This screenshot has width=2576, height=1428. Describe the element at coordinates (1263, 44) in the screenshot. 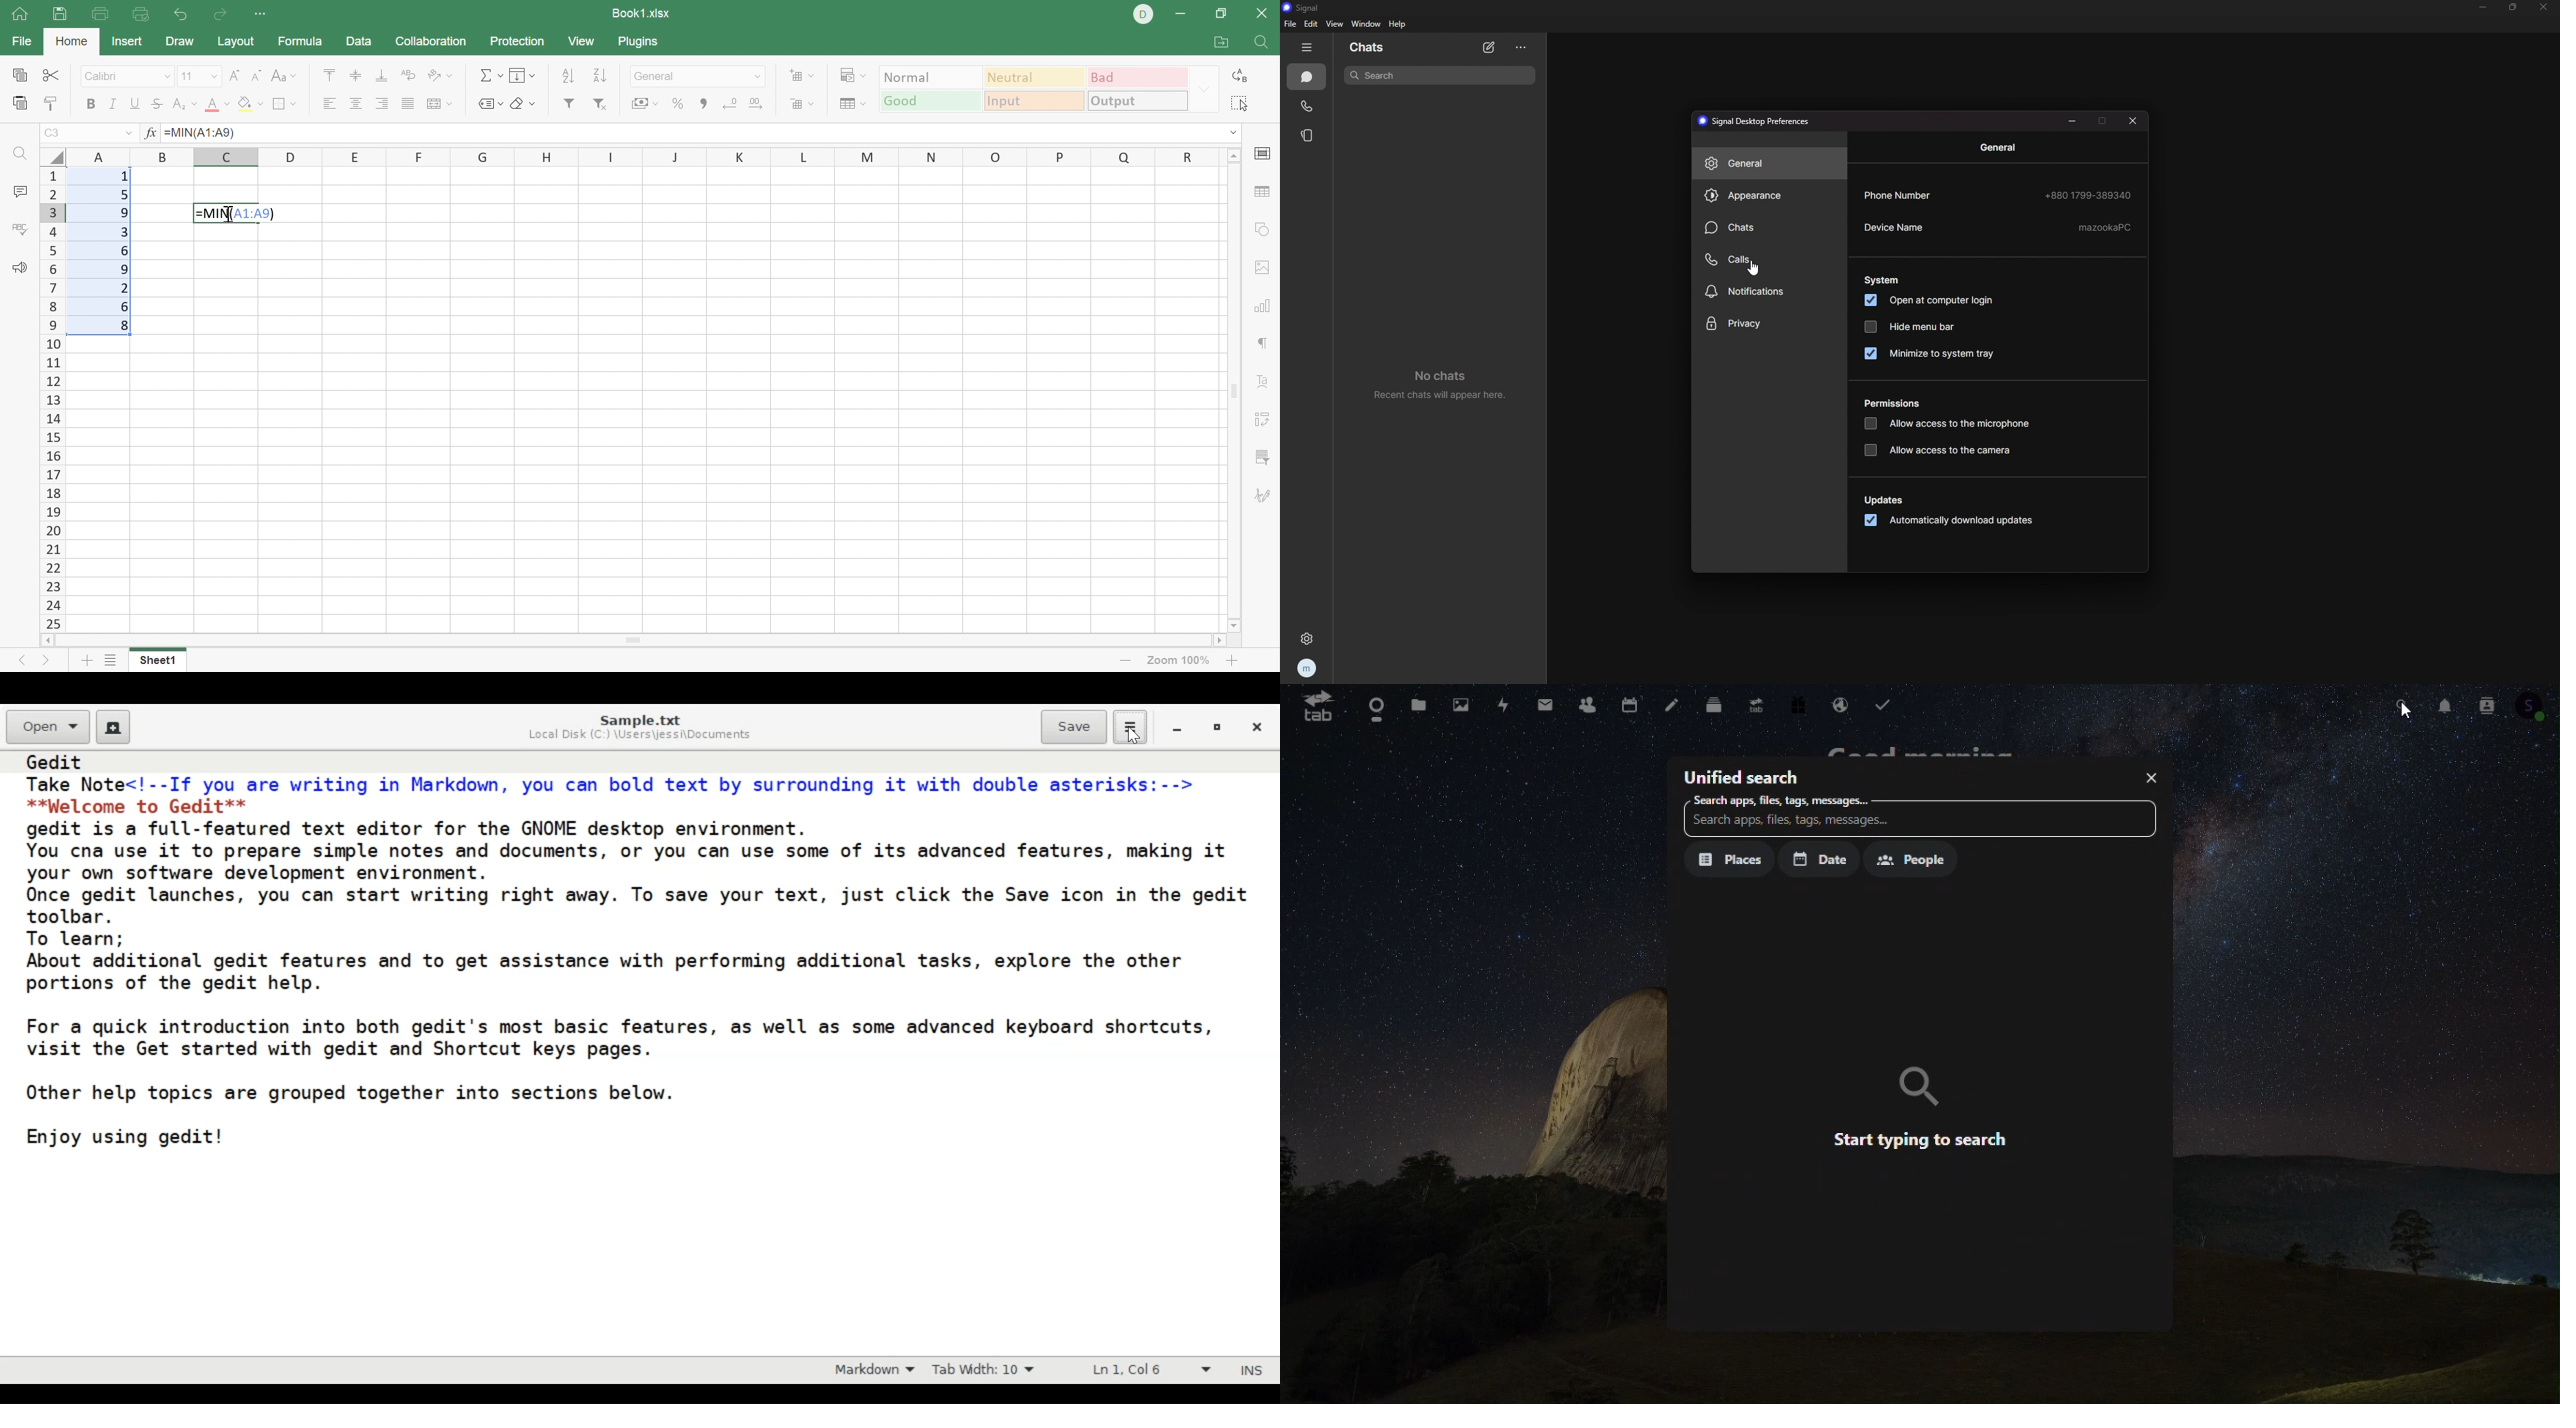

I see `Find` at that location.